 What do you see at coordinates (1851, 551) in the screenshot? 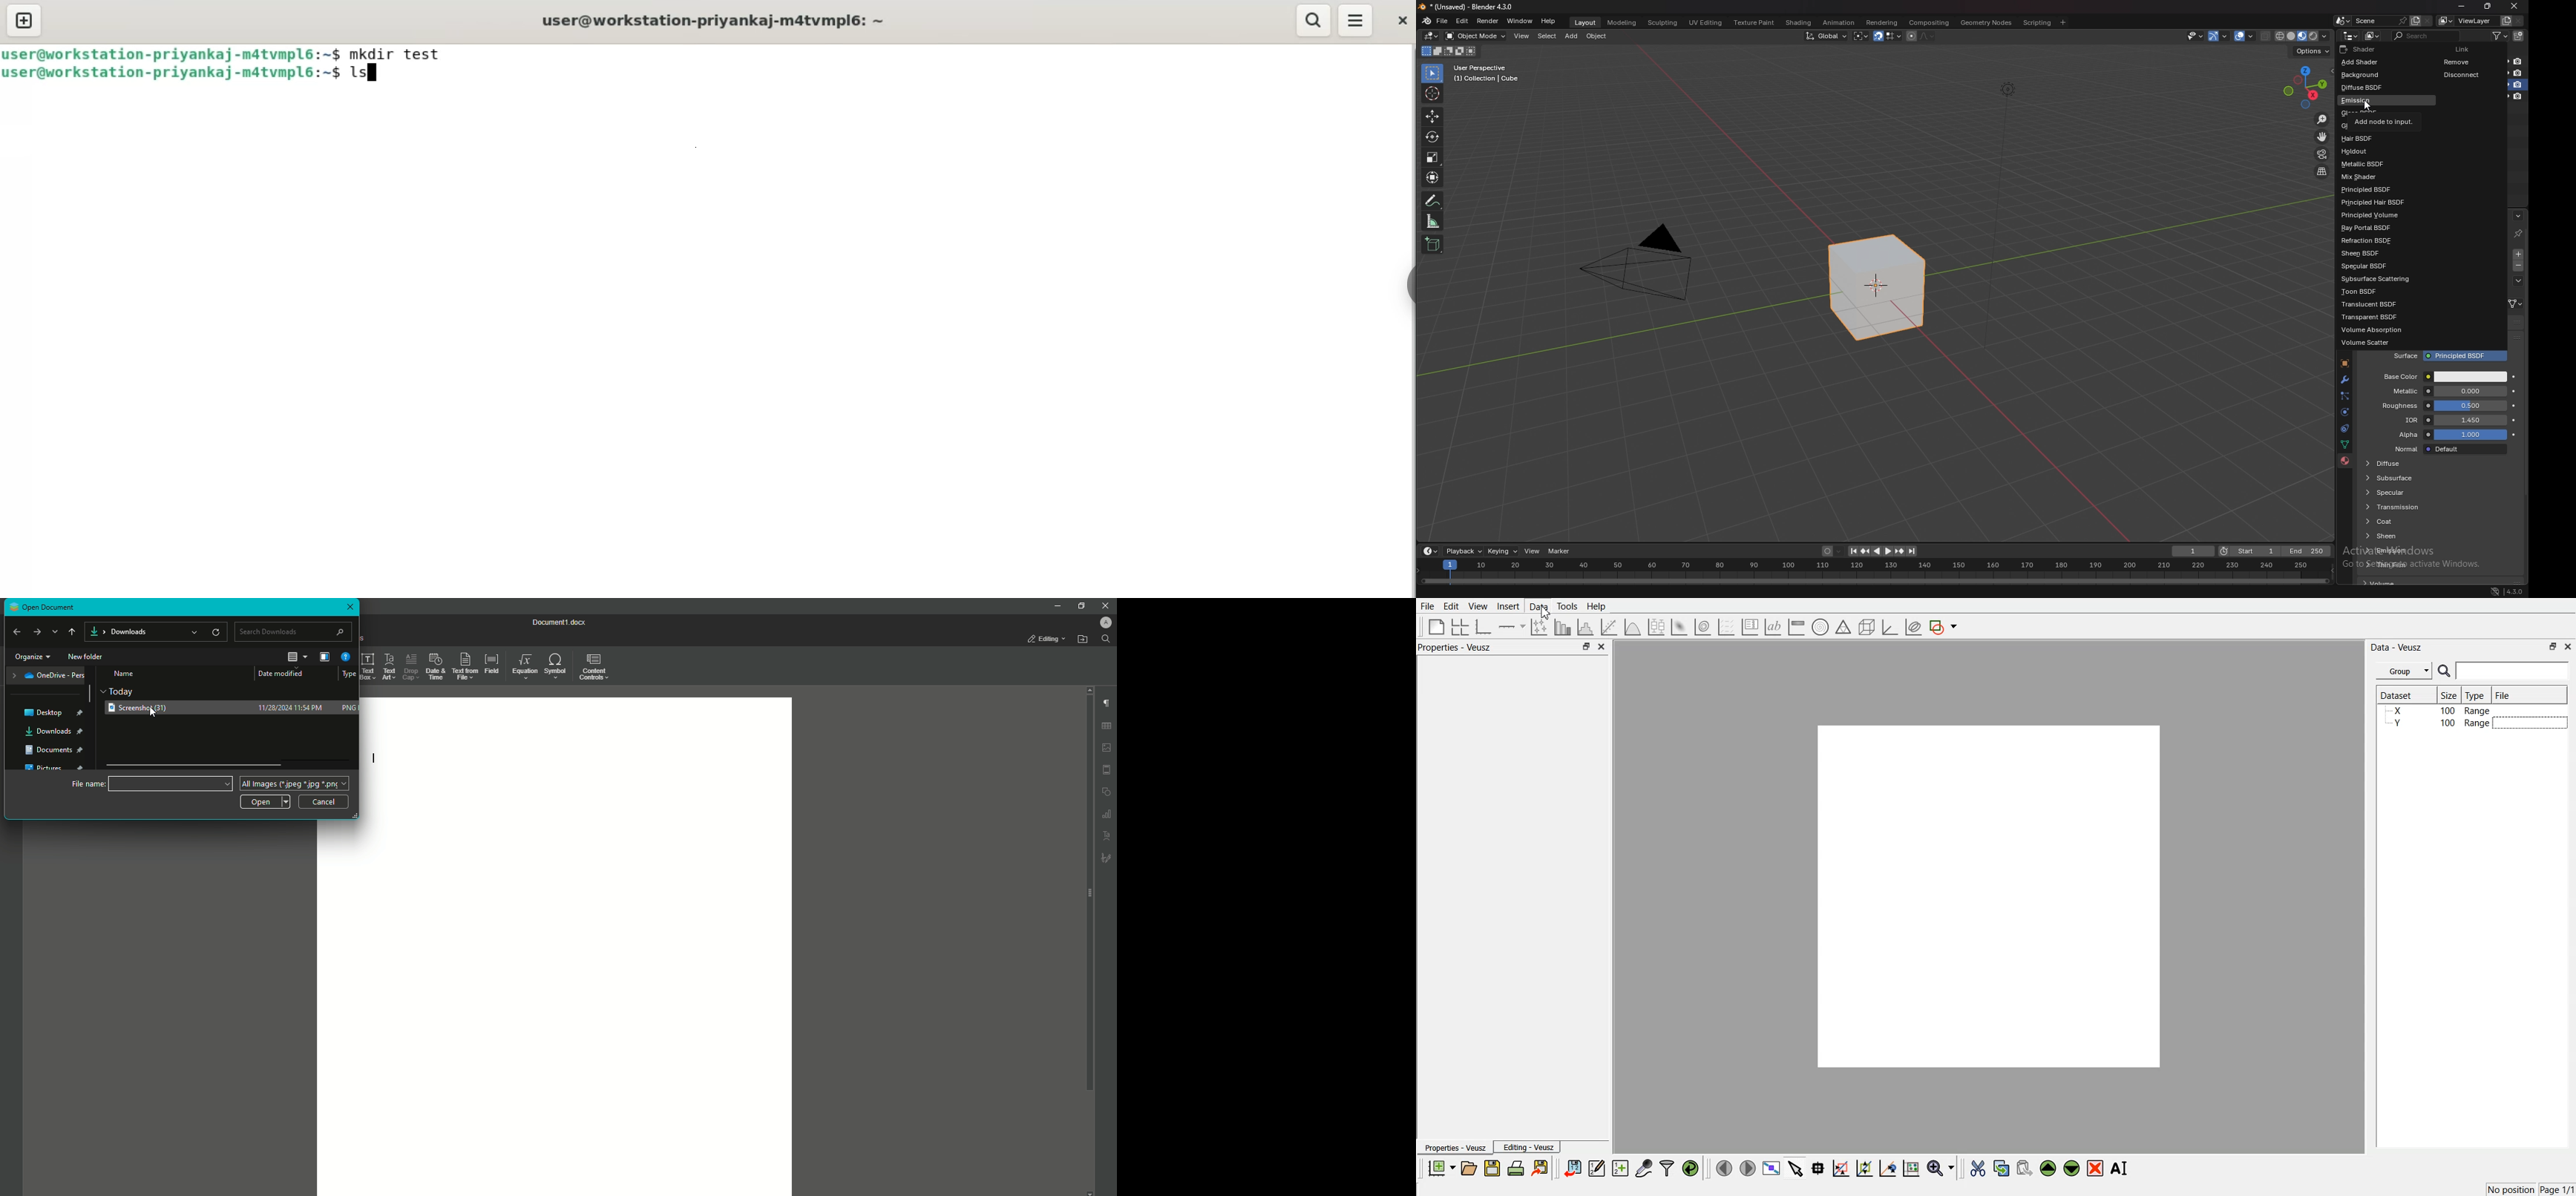
I see `jump to endpoint` at bounding box center [1851, 551].